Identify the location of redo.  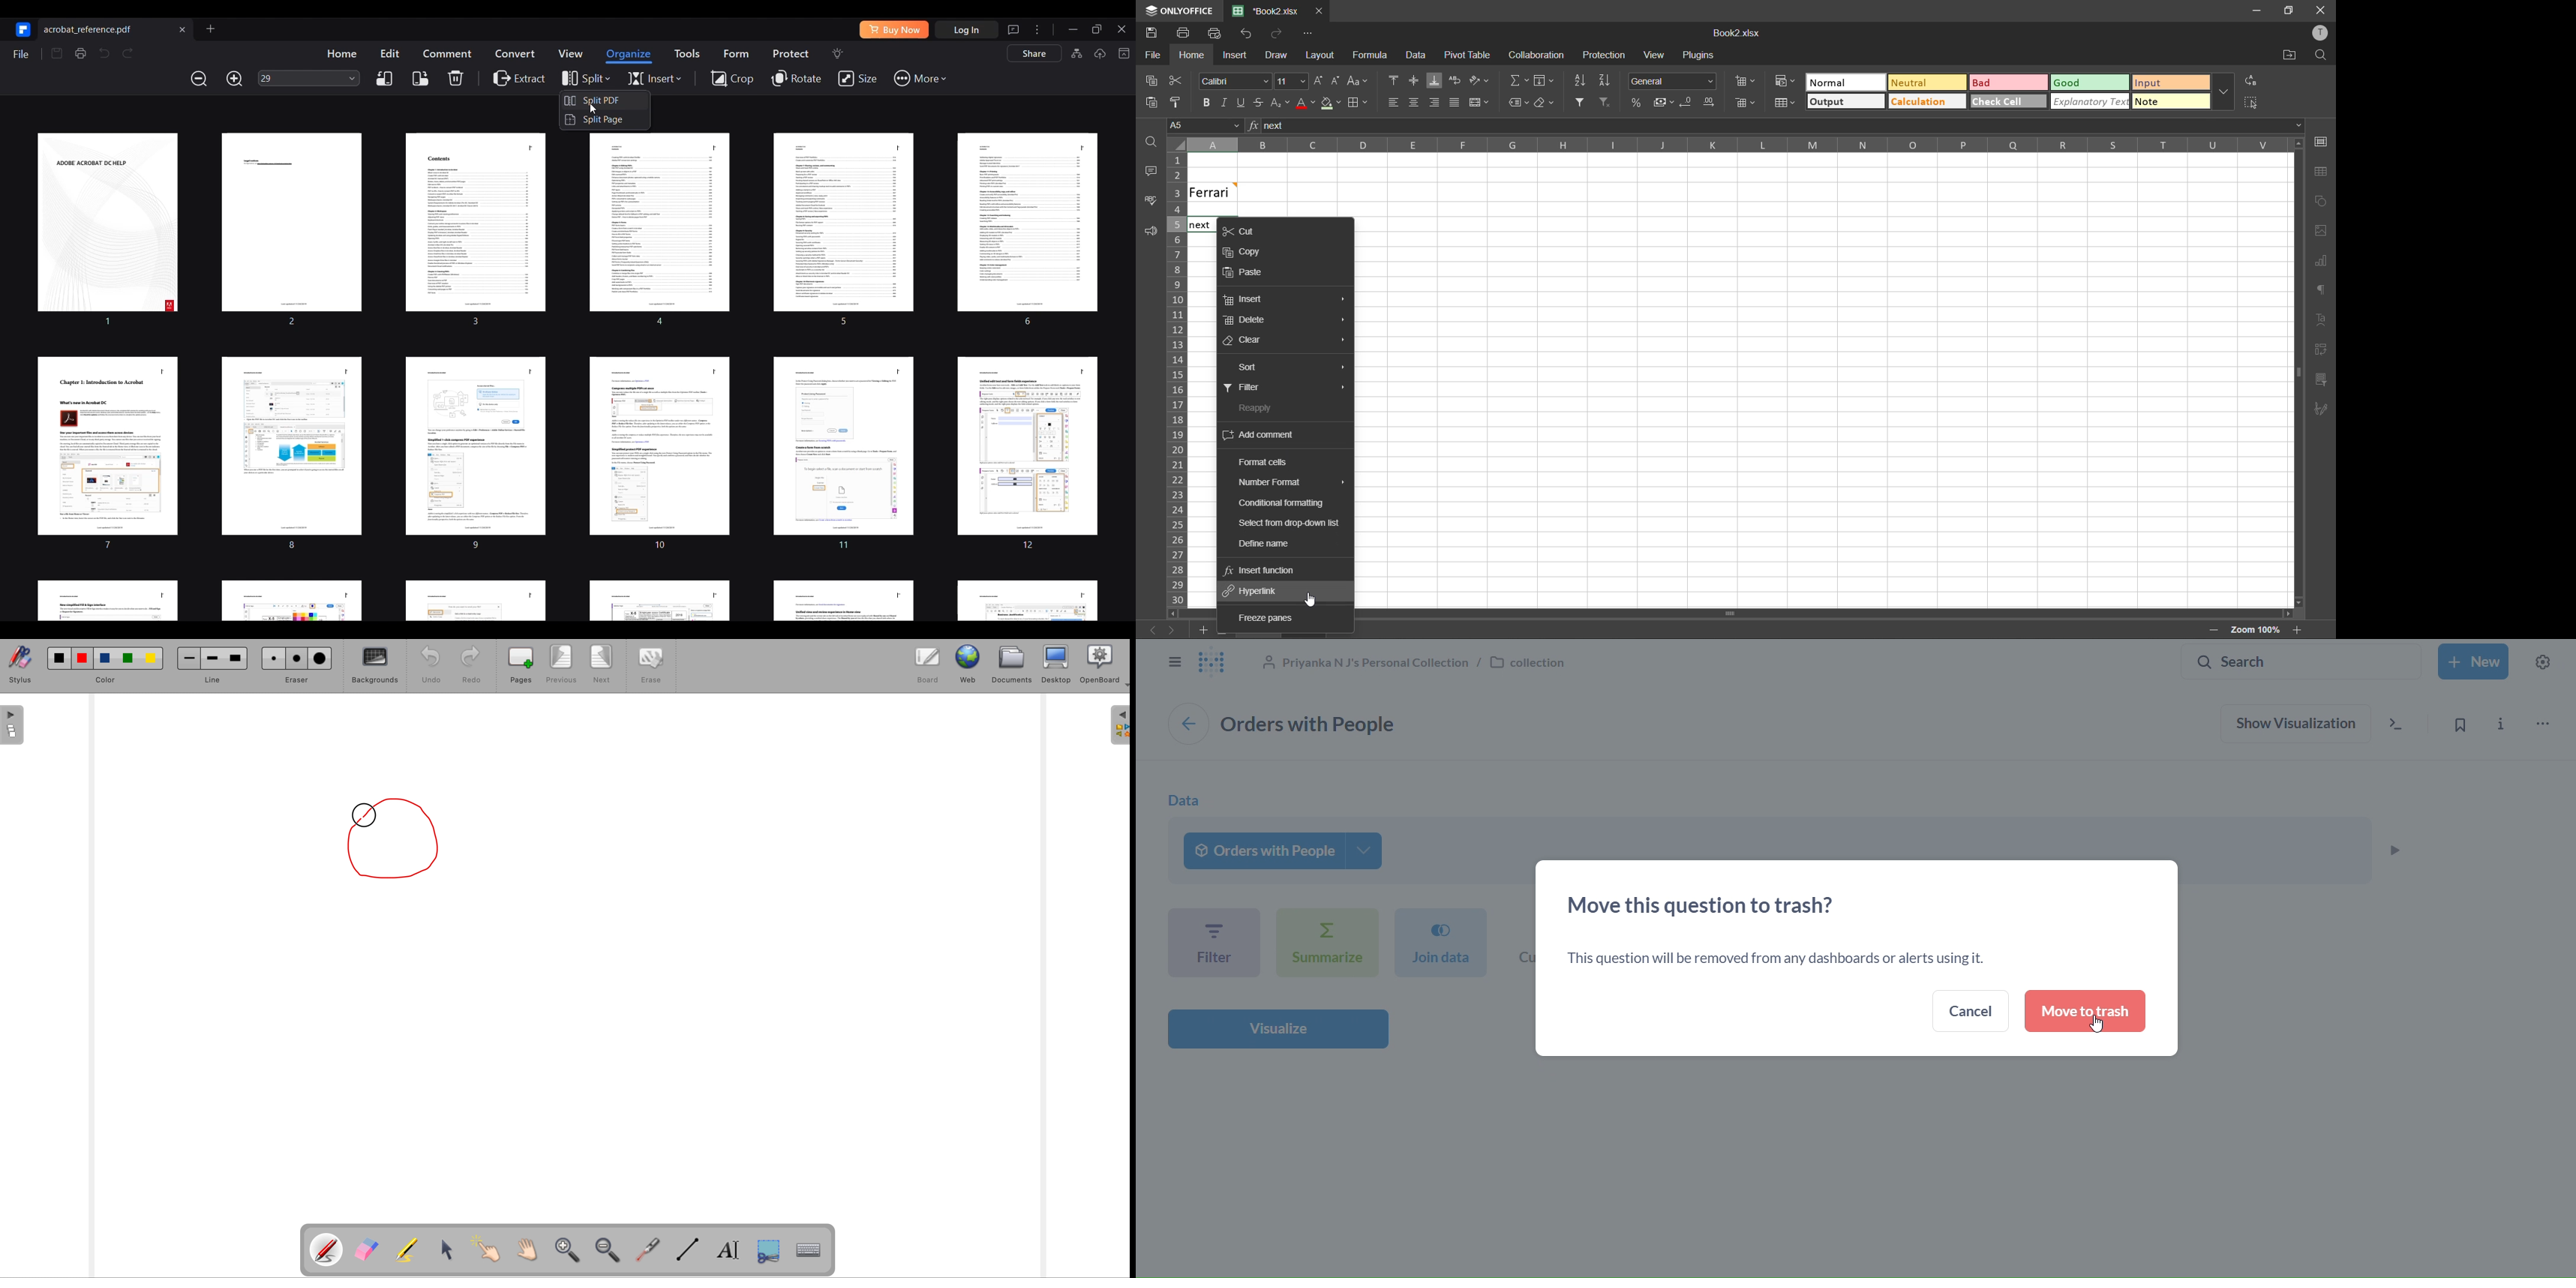
(472, 665).